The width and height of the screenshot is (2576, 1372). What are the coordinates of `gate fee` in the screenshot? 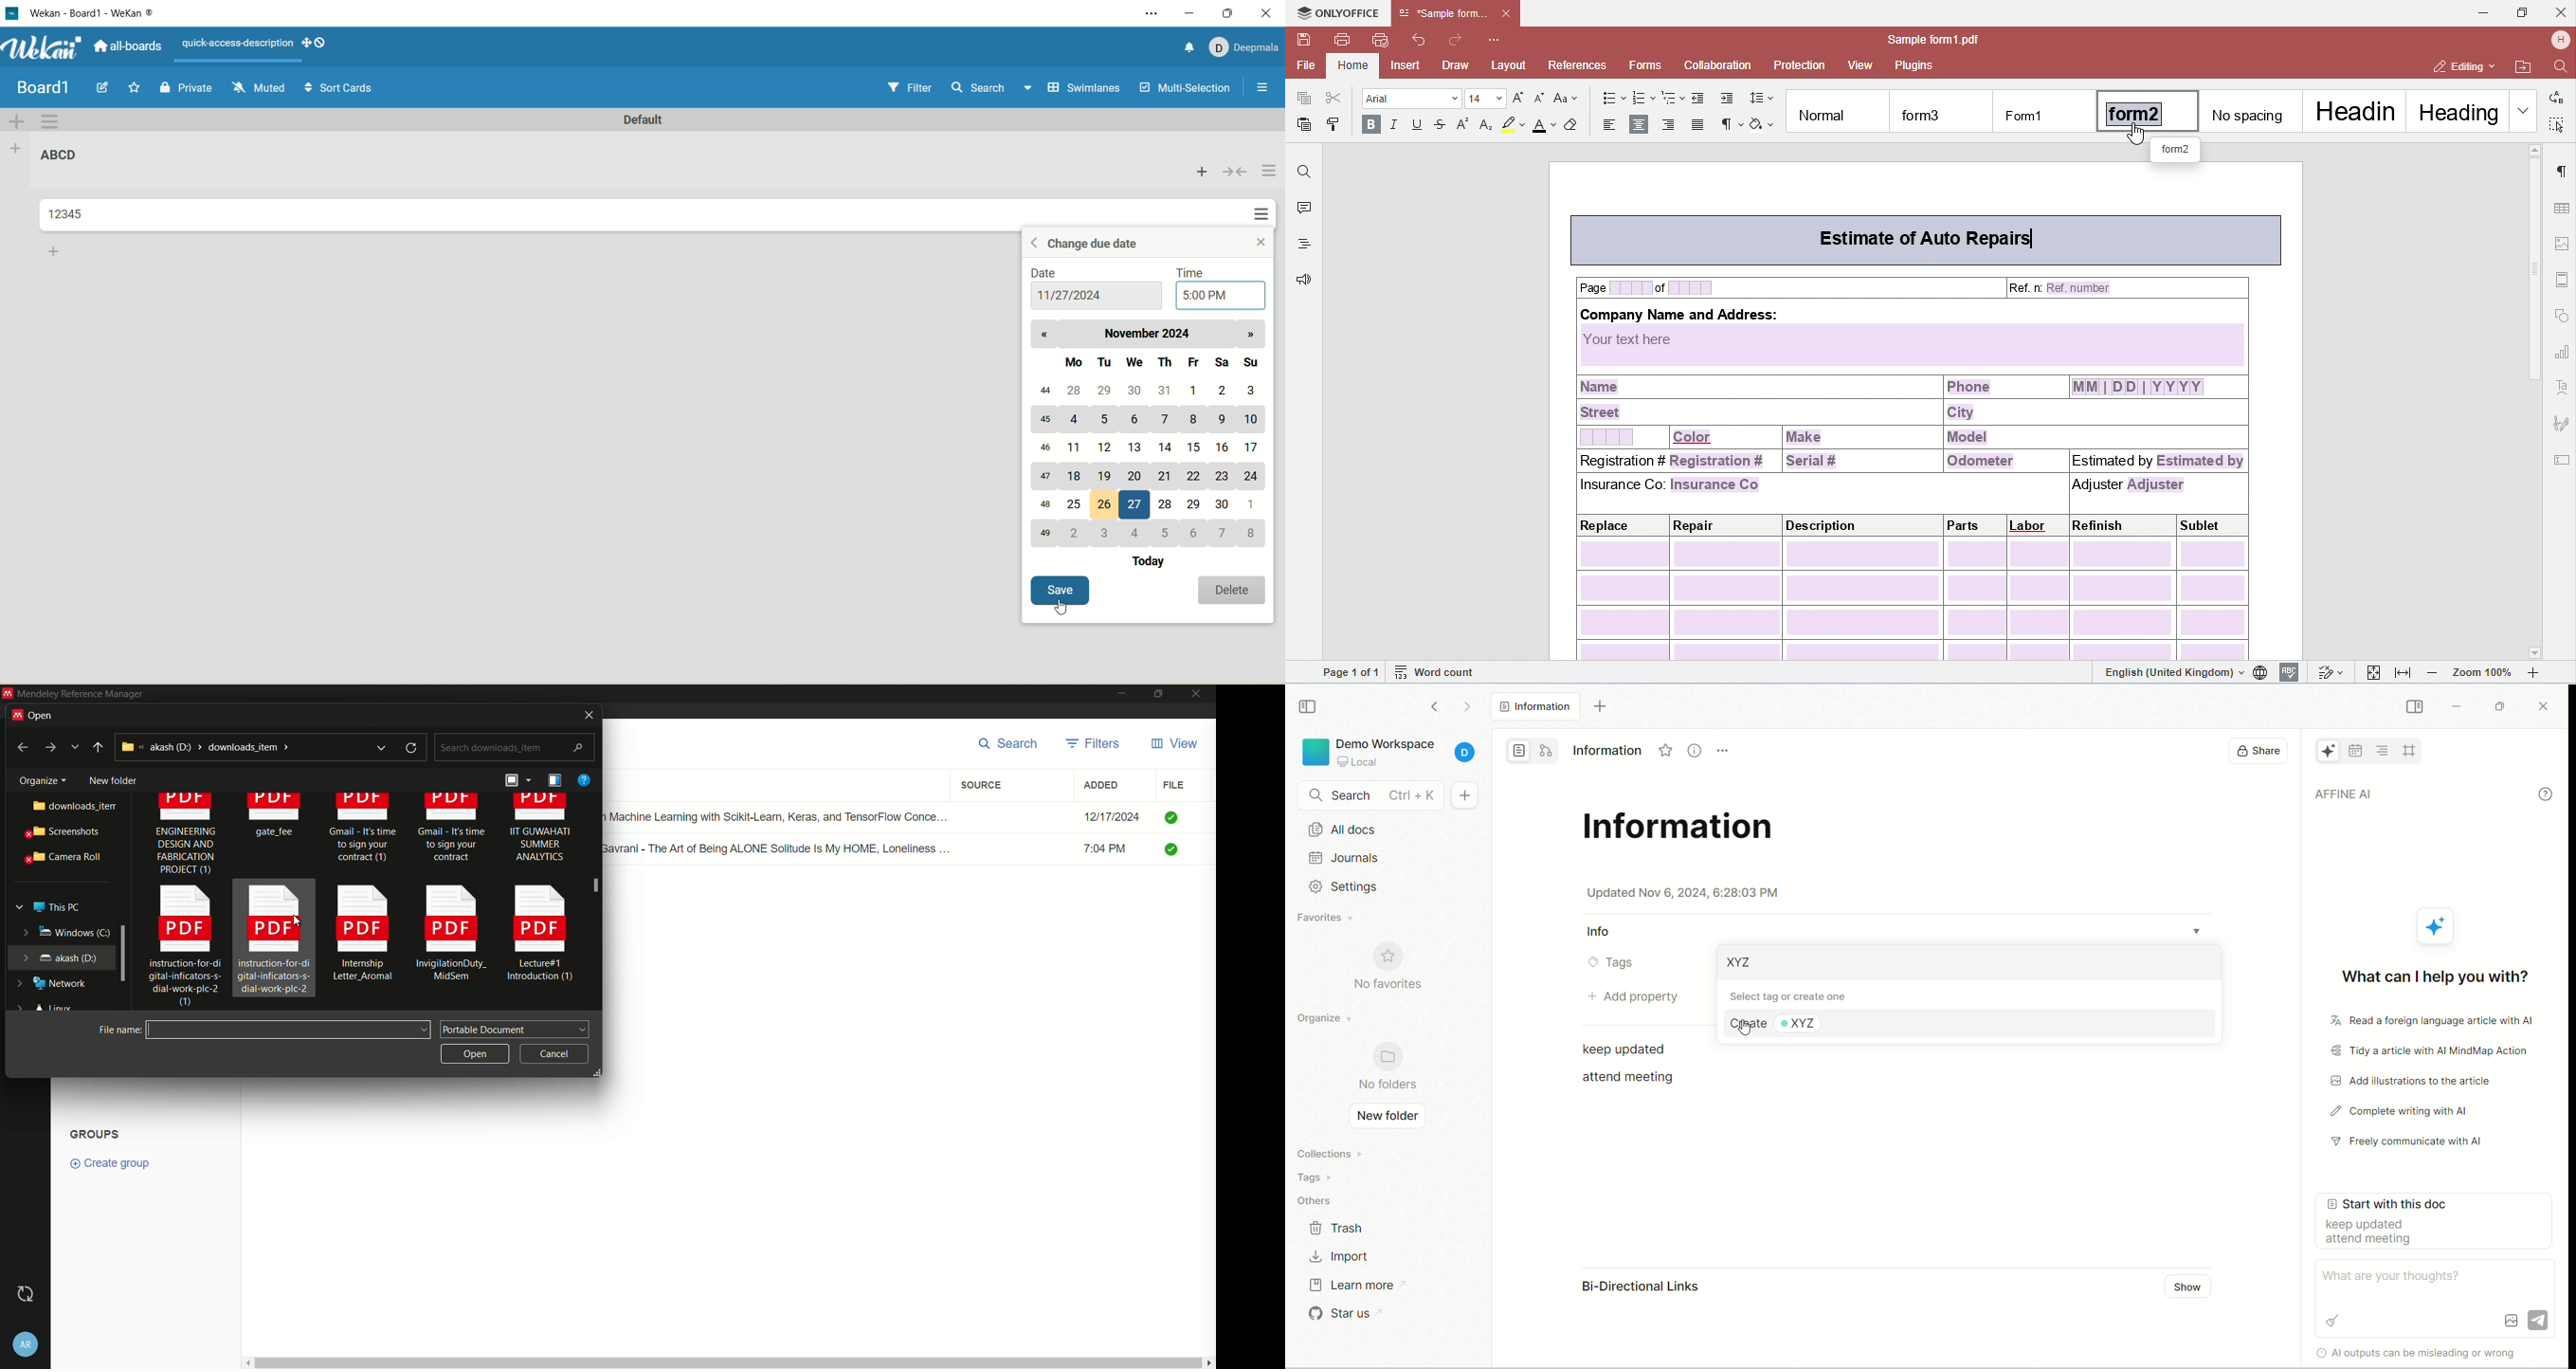 It's located at (277, 818).